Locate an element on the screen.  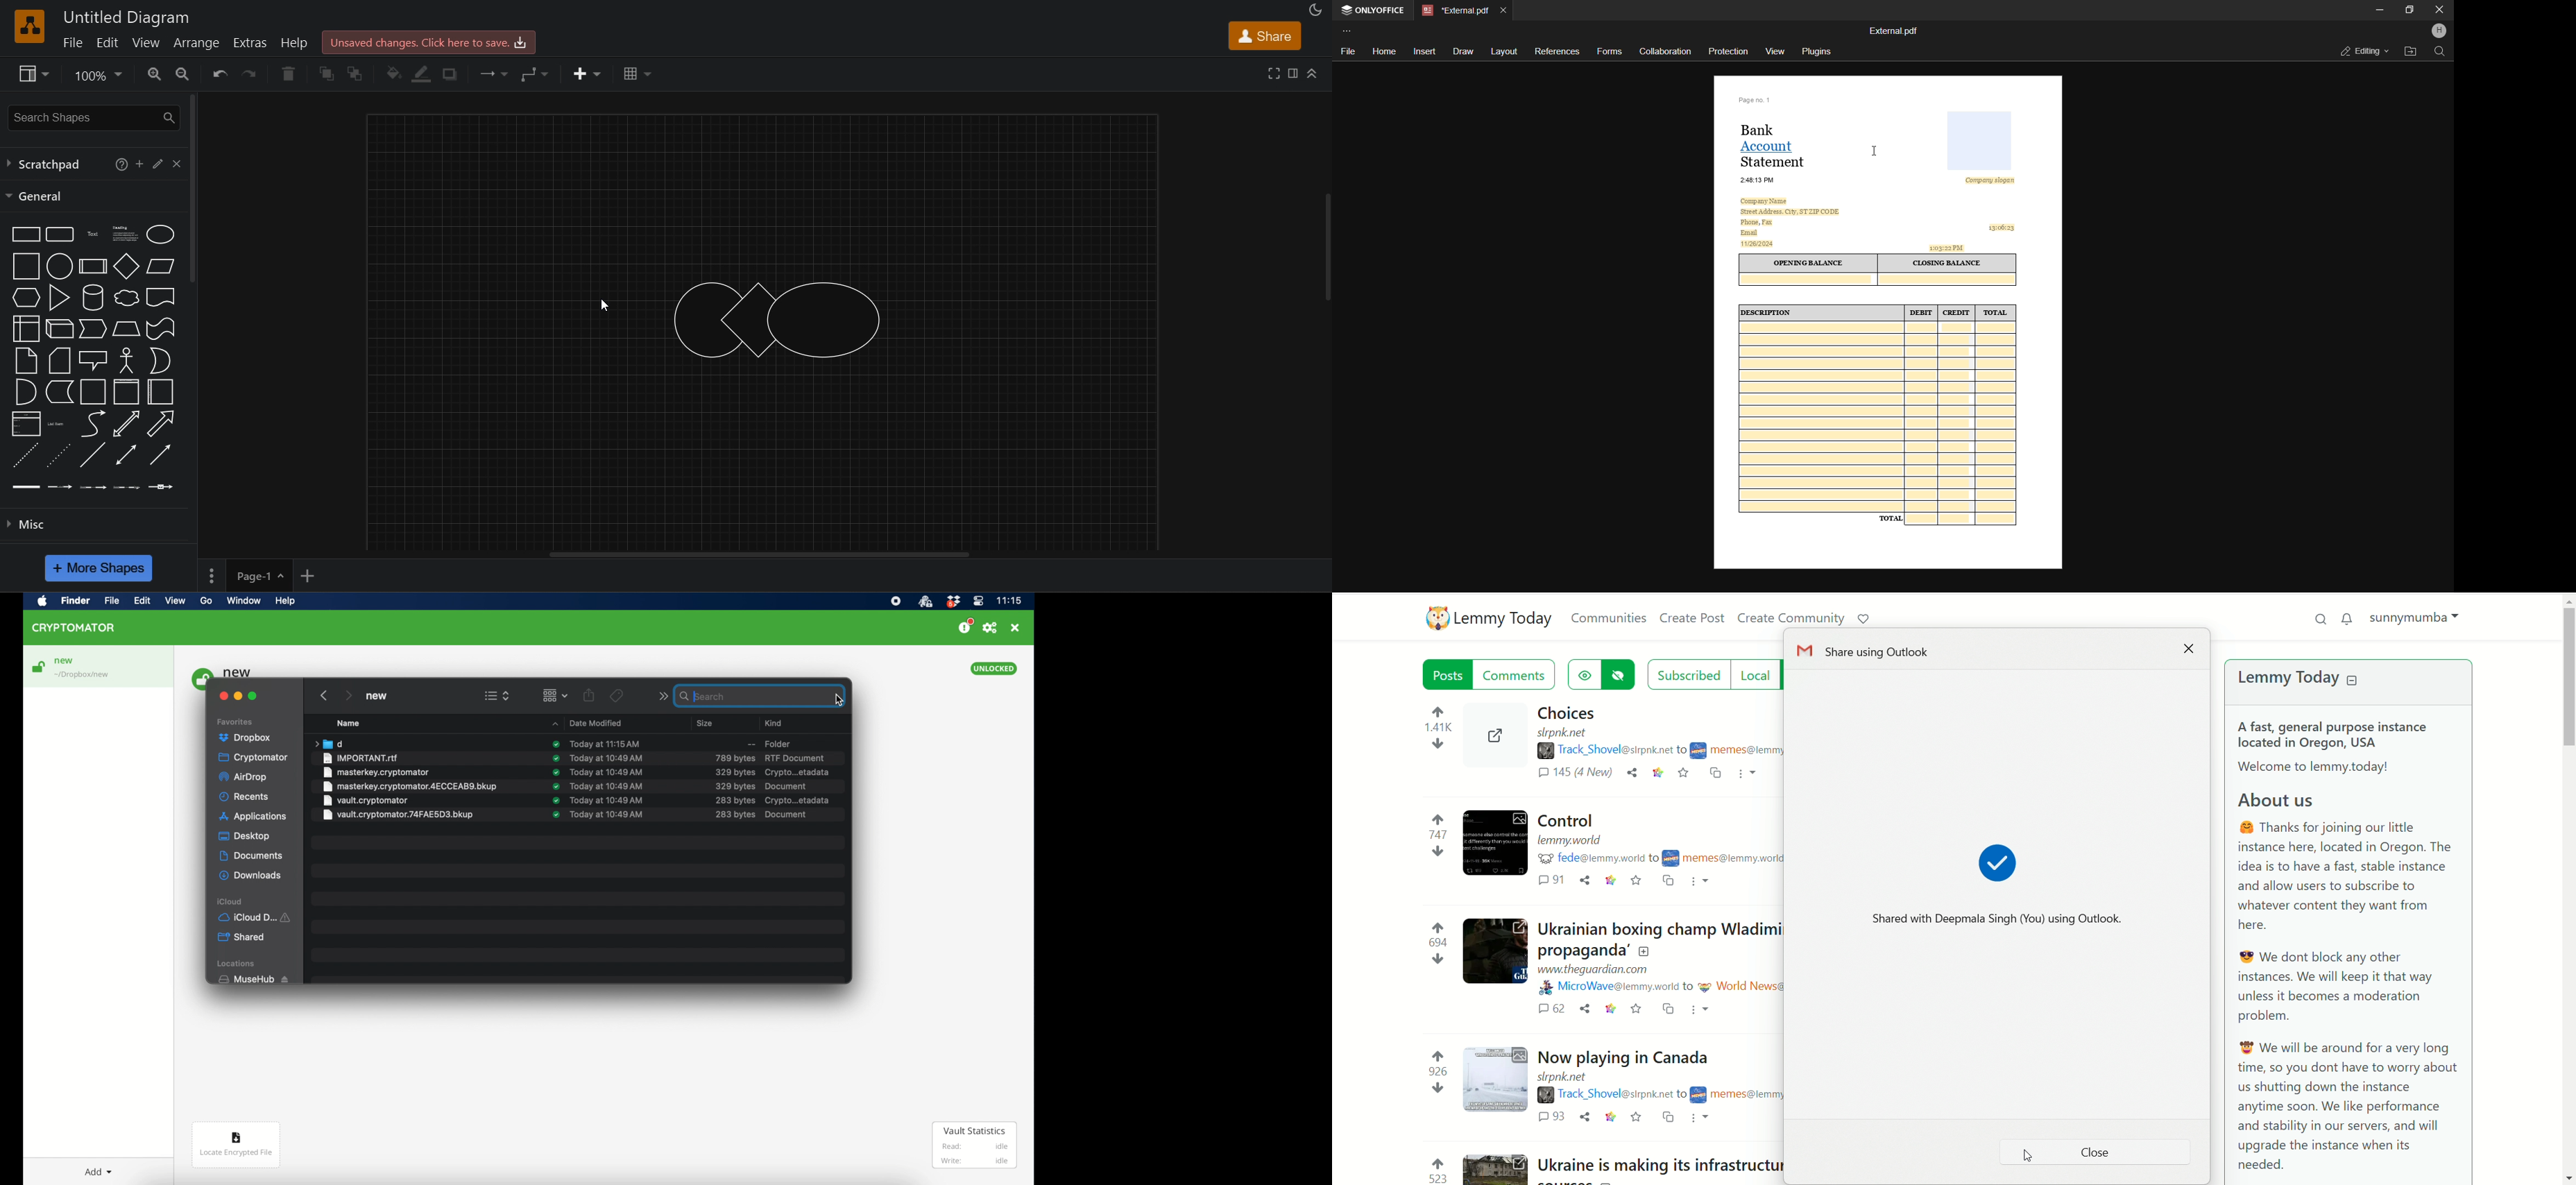
horizontal scroll bar is located at coordinates (769, 555).